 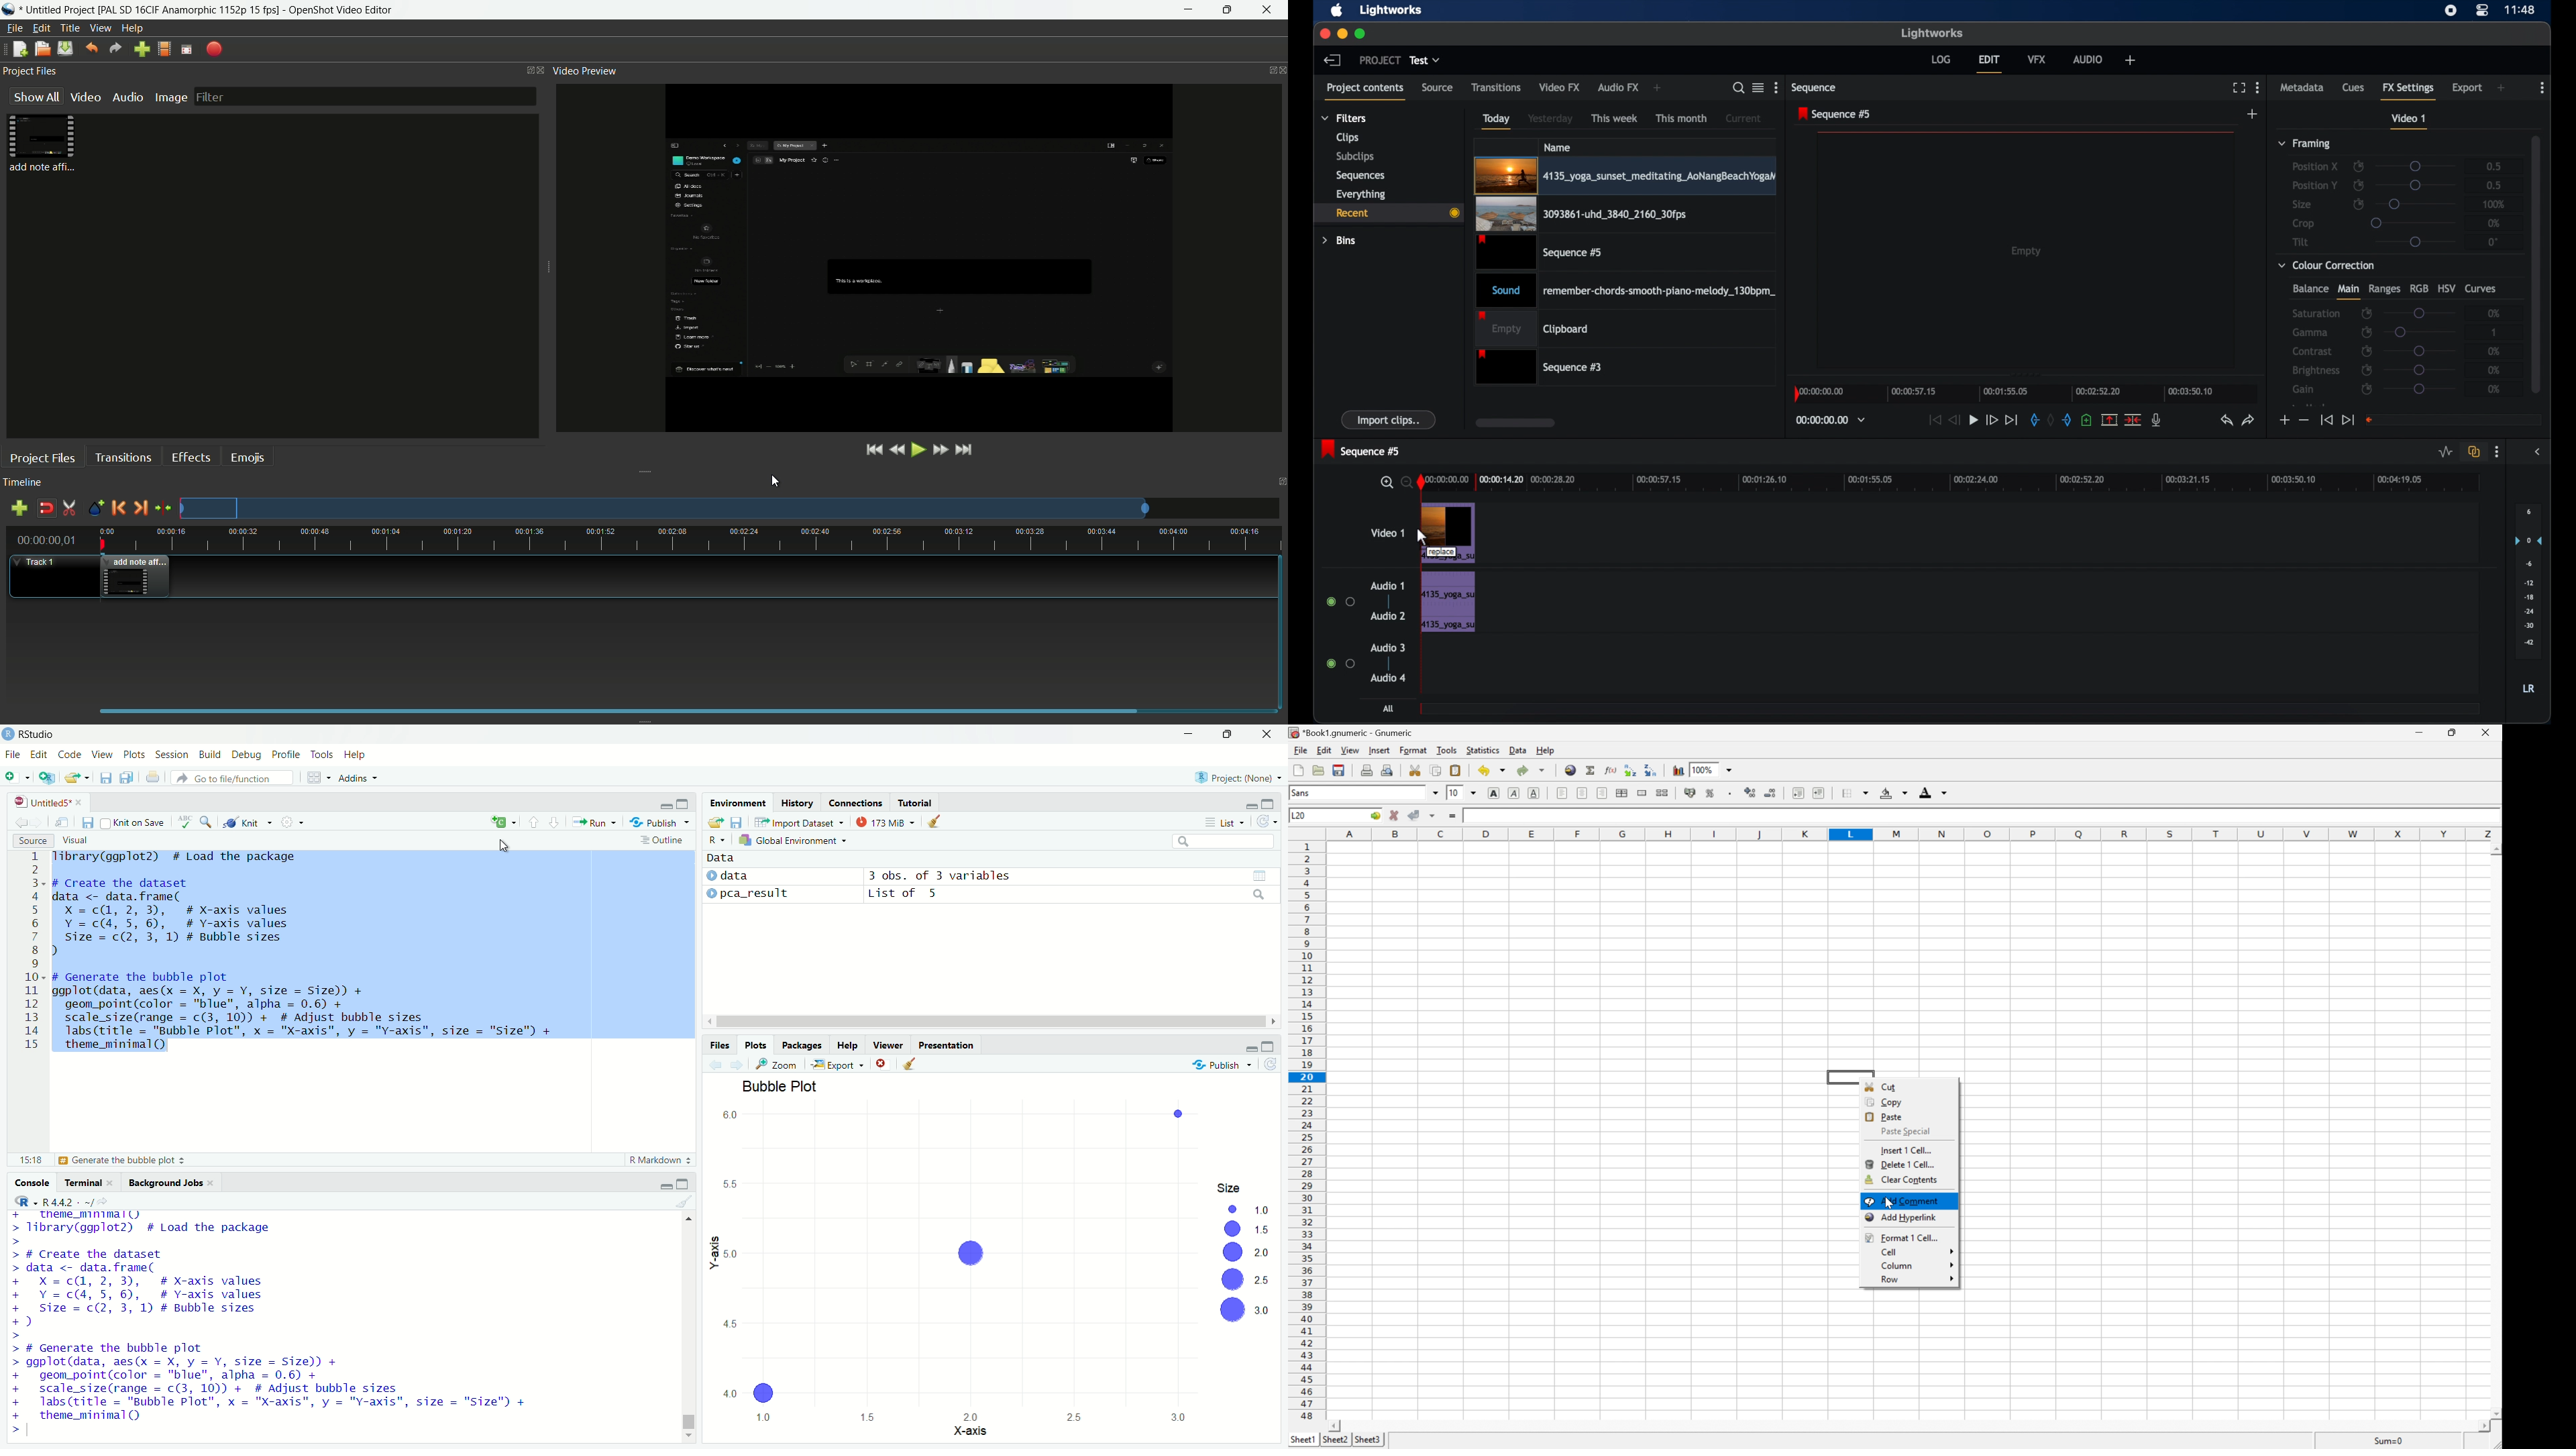 I want to click on Paste clipboard, so click(x=1457, y=770).